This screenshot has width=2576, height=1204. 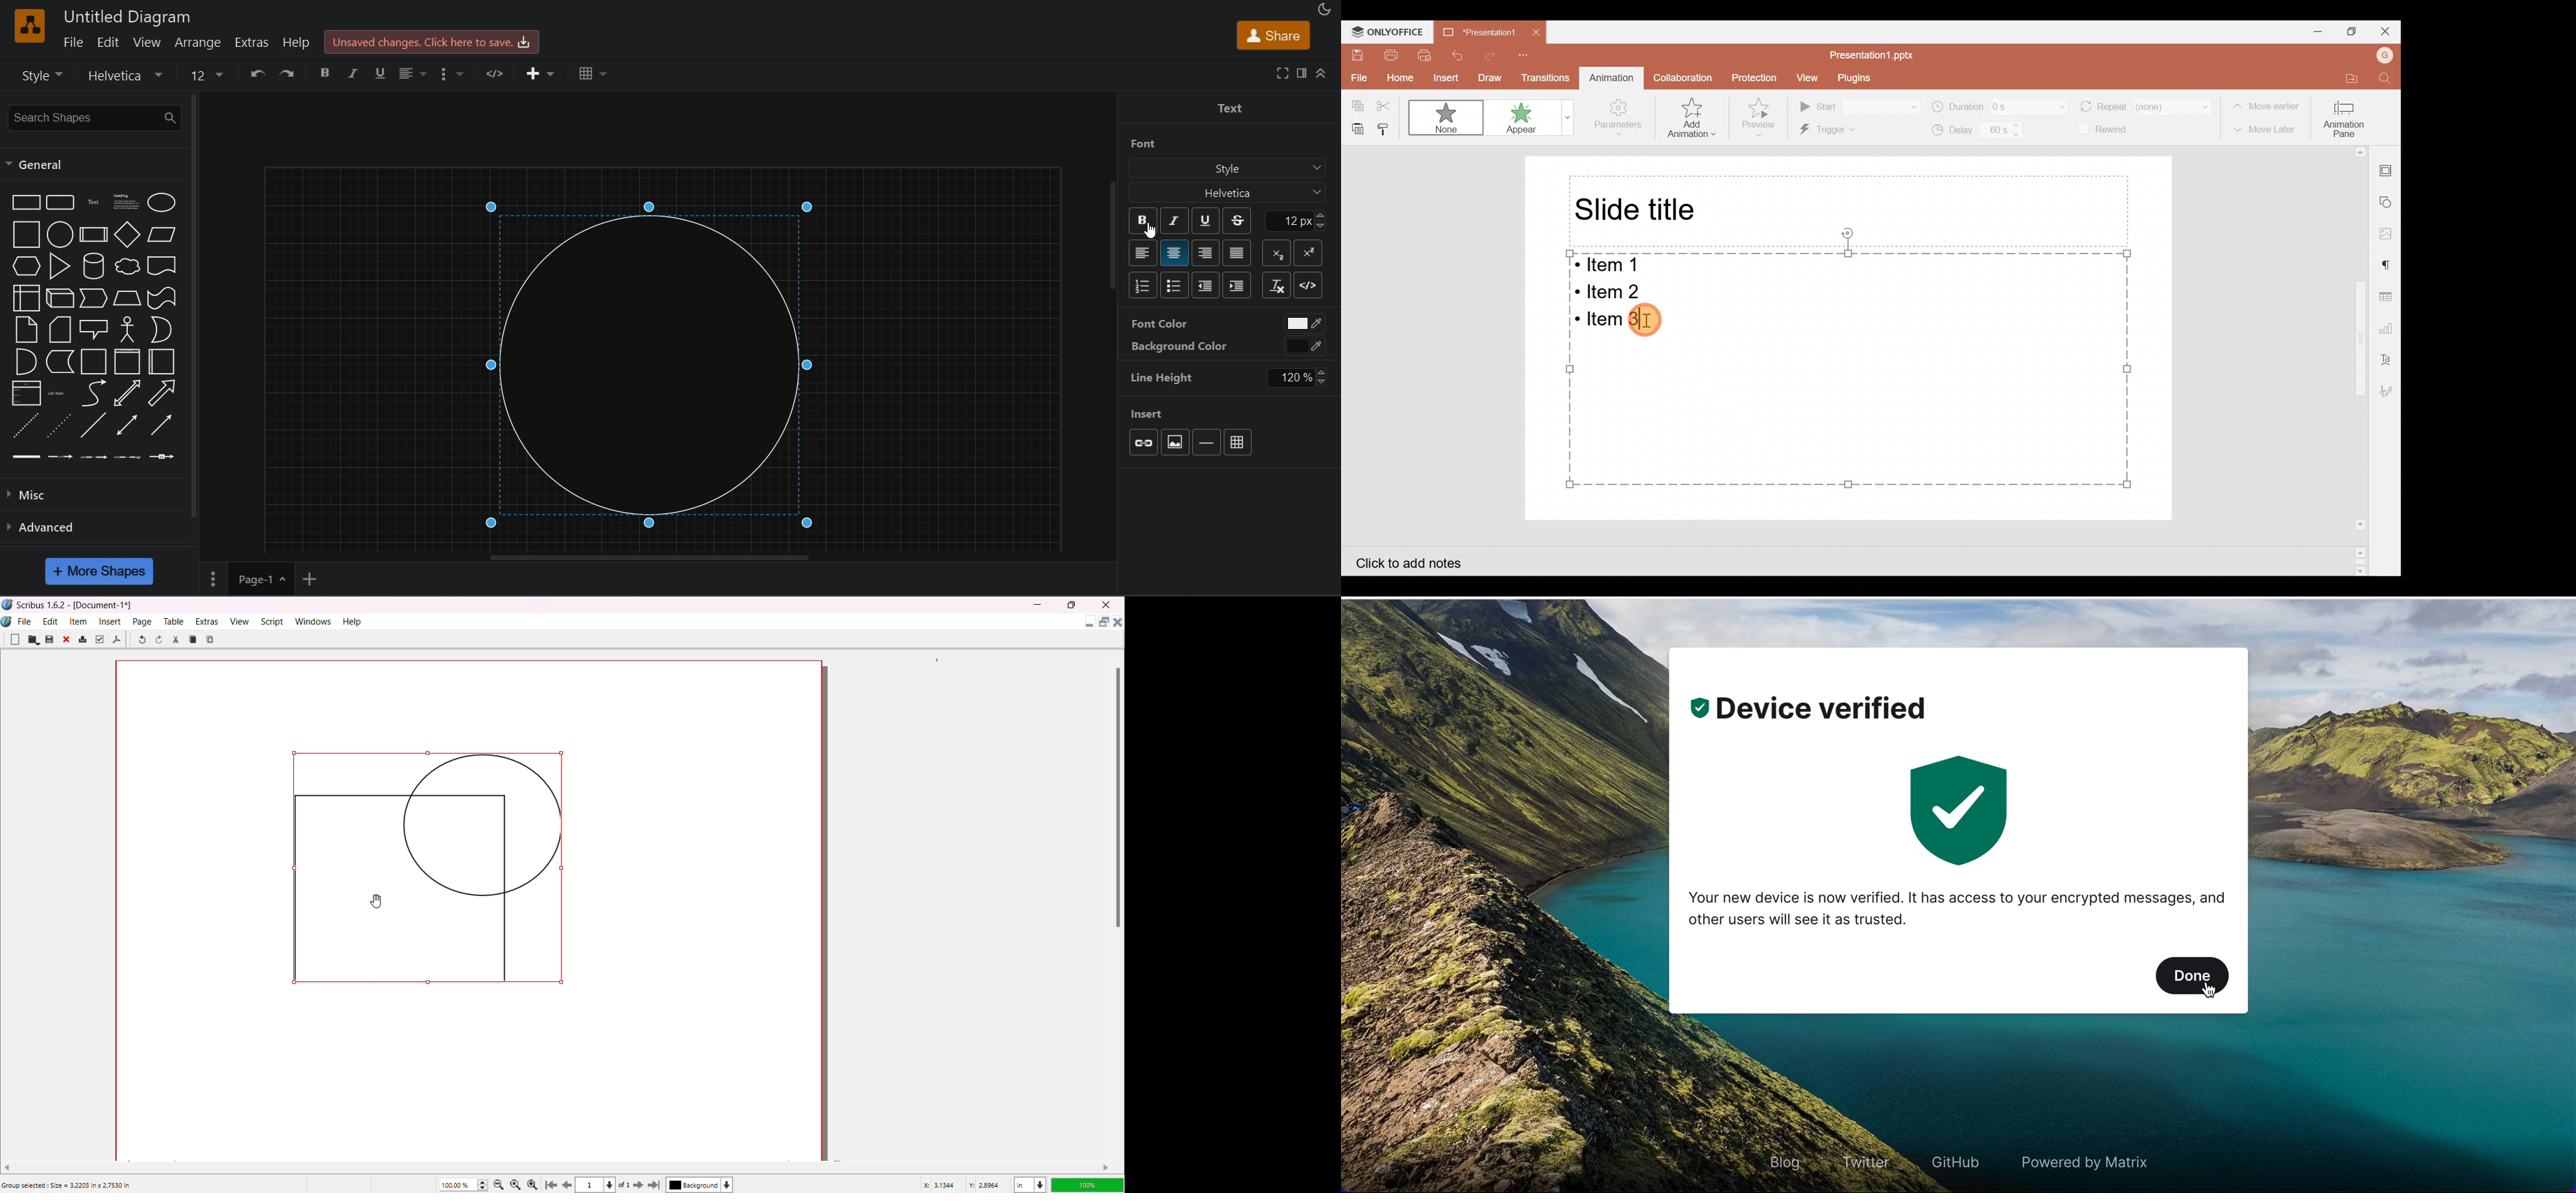 I want to click on fullscreen, so click(x=1282, y=73).